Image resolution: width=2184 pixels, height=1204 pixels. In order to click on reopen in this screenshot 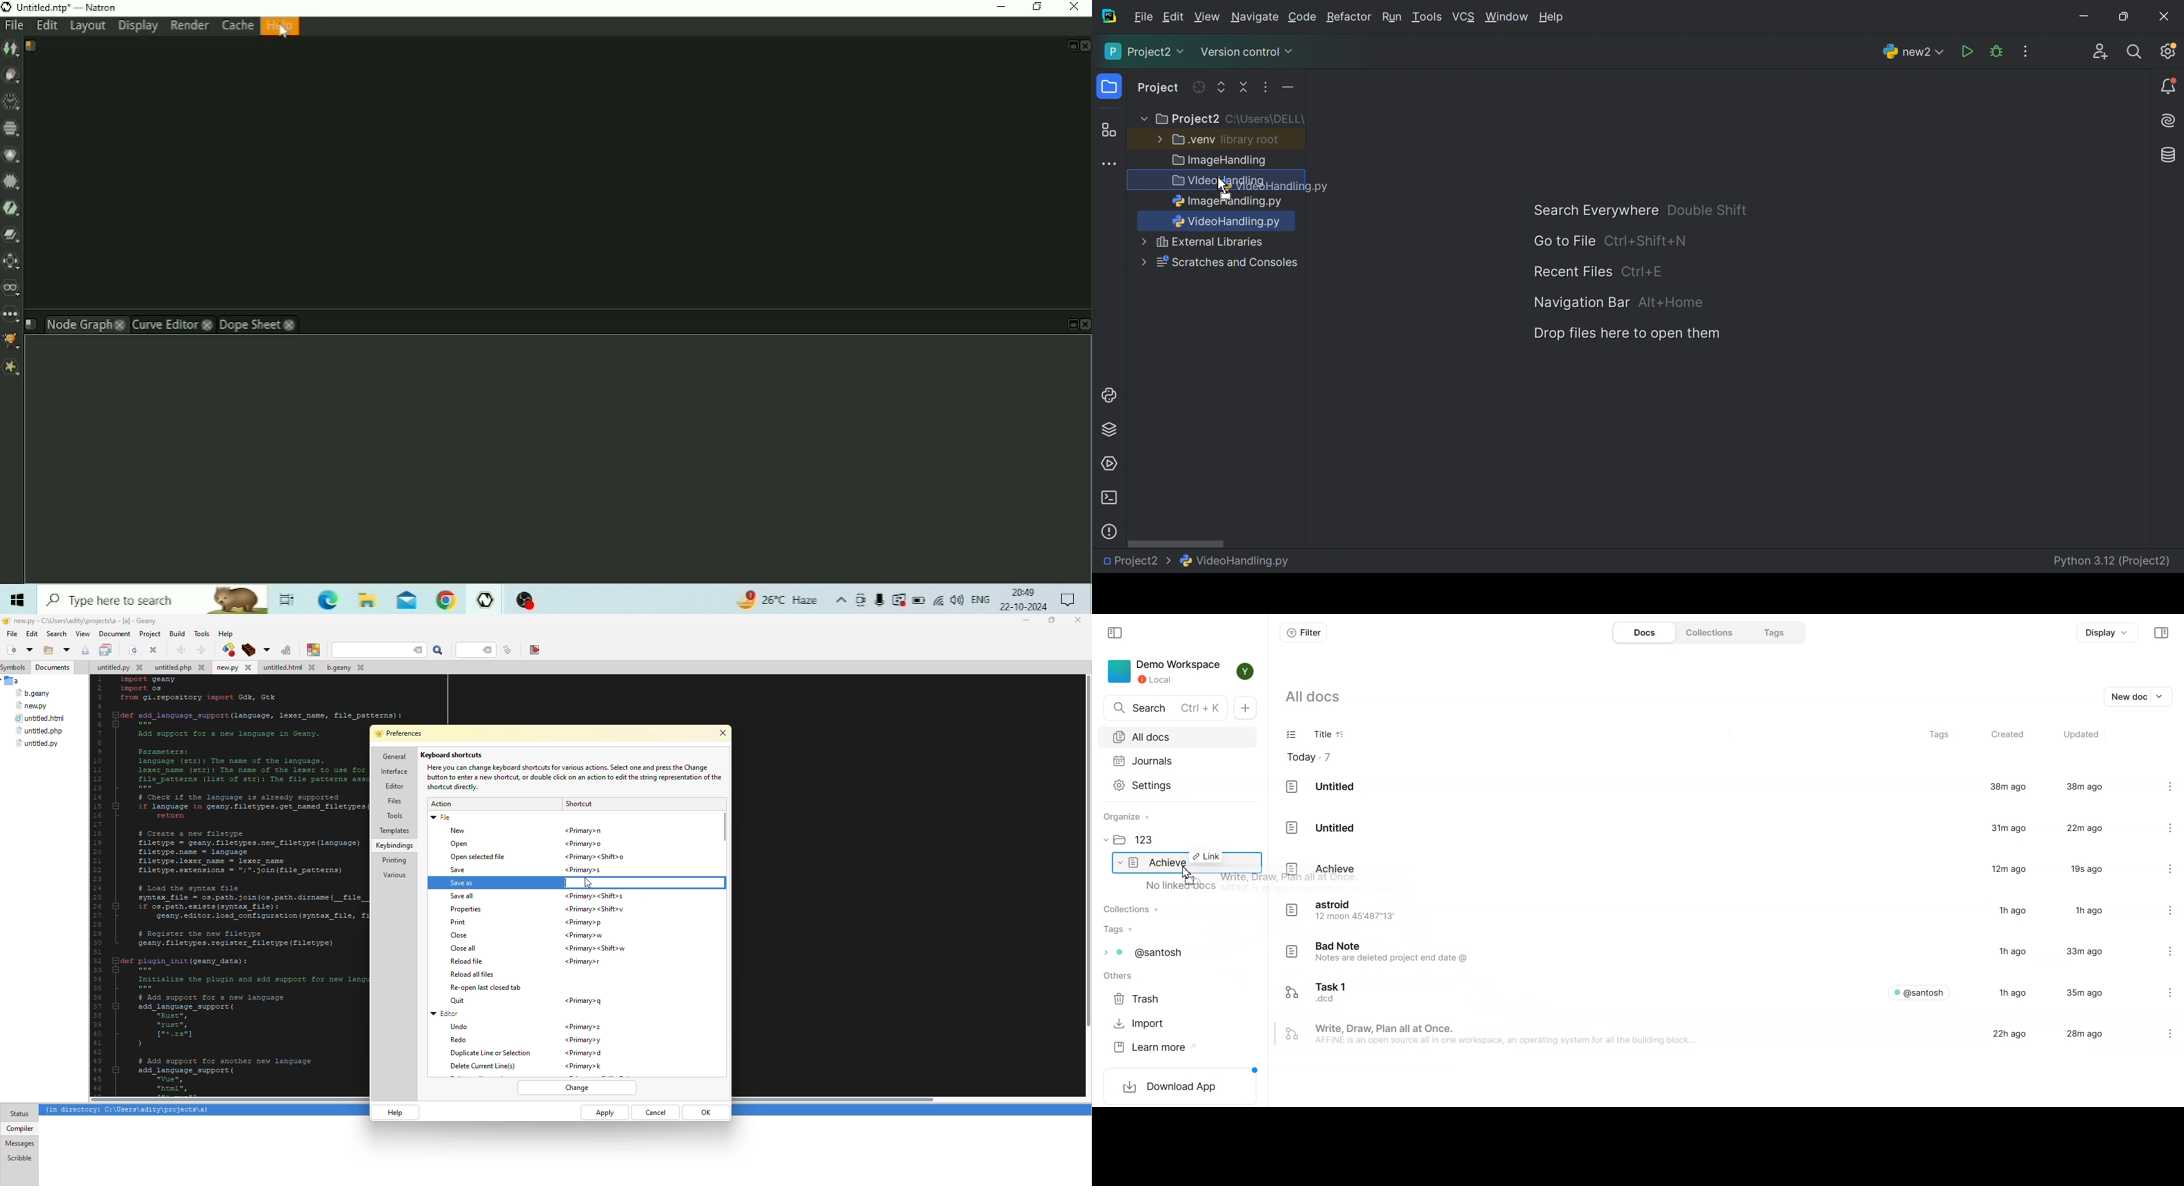, I will do `click(487, 988)`.